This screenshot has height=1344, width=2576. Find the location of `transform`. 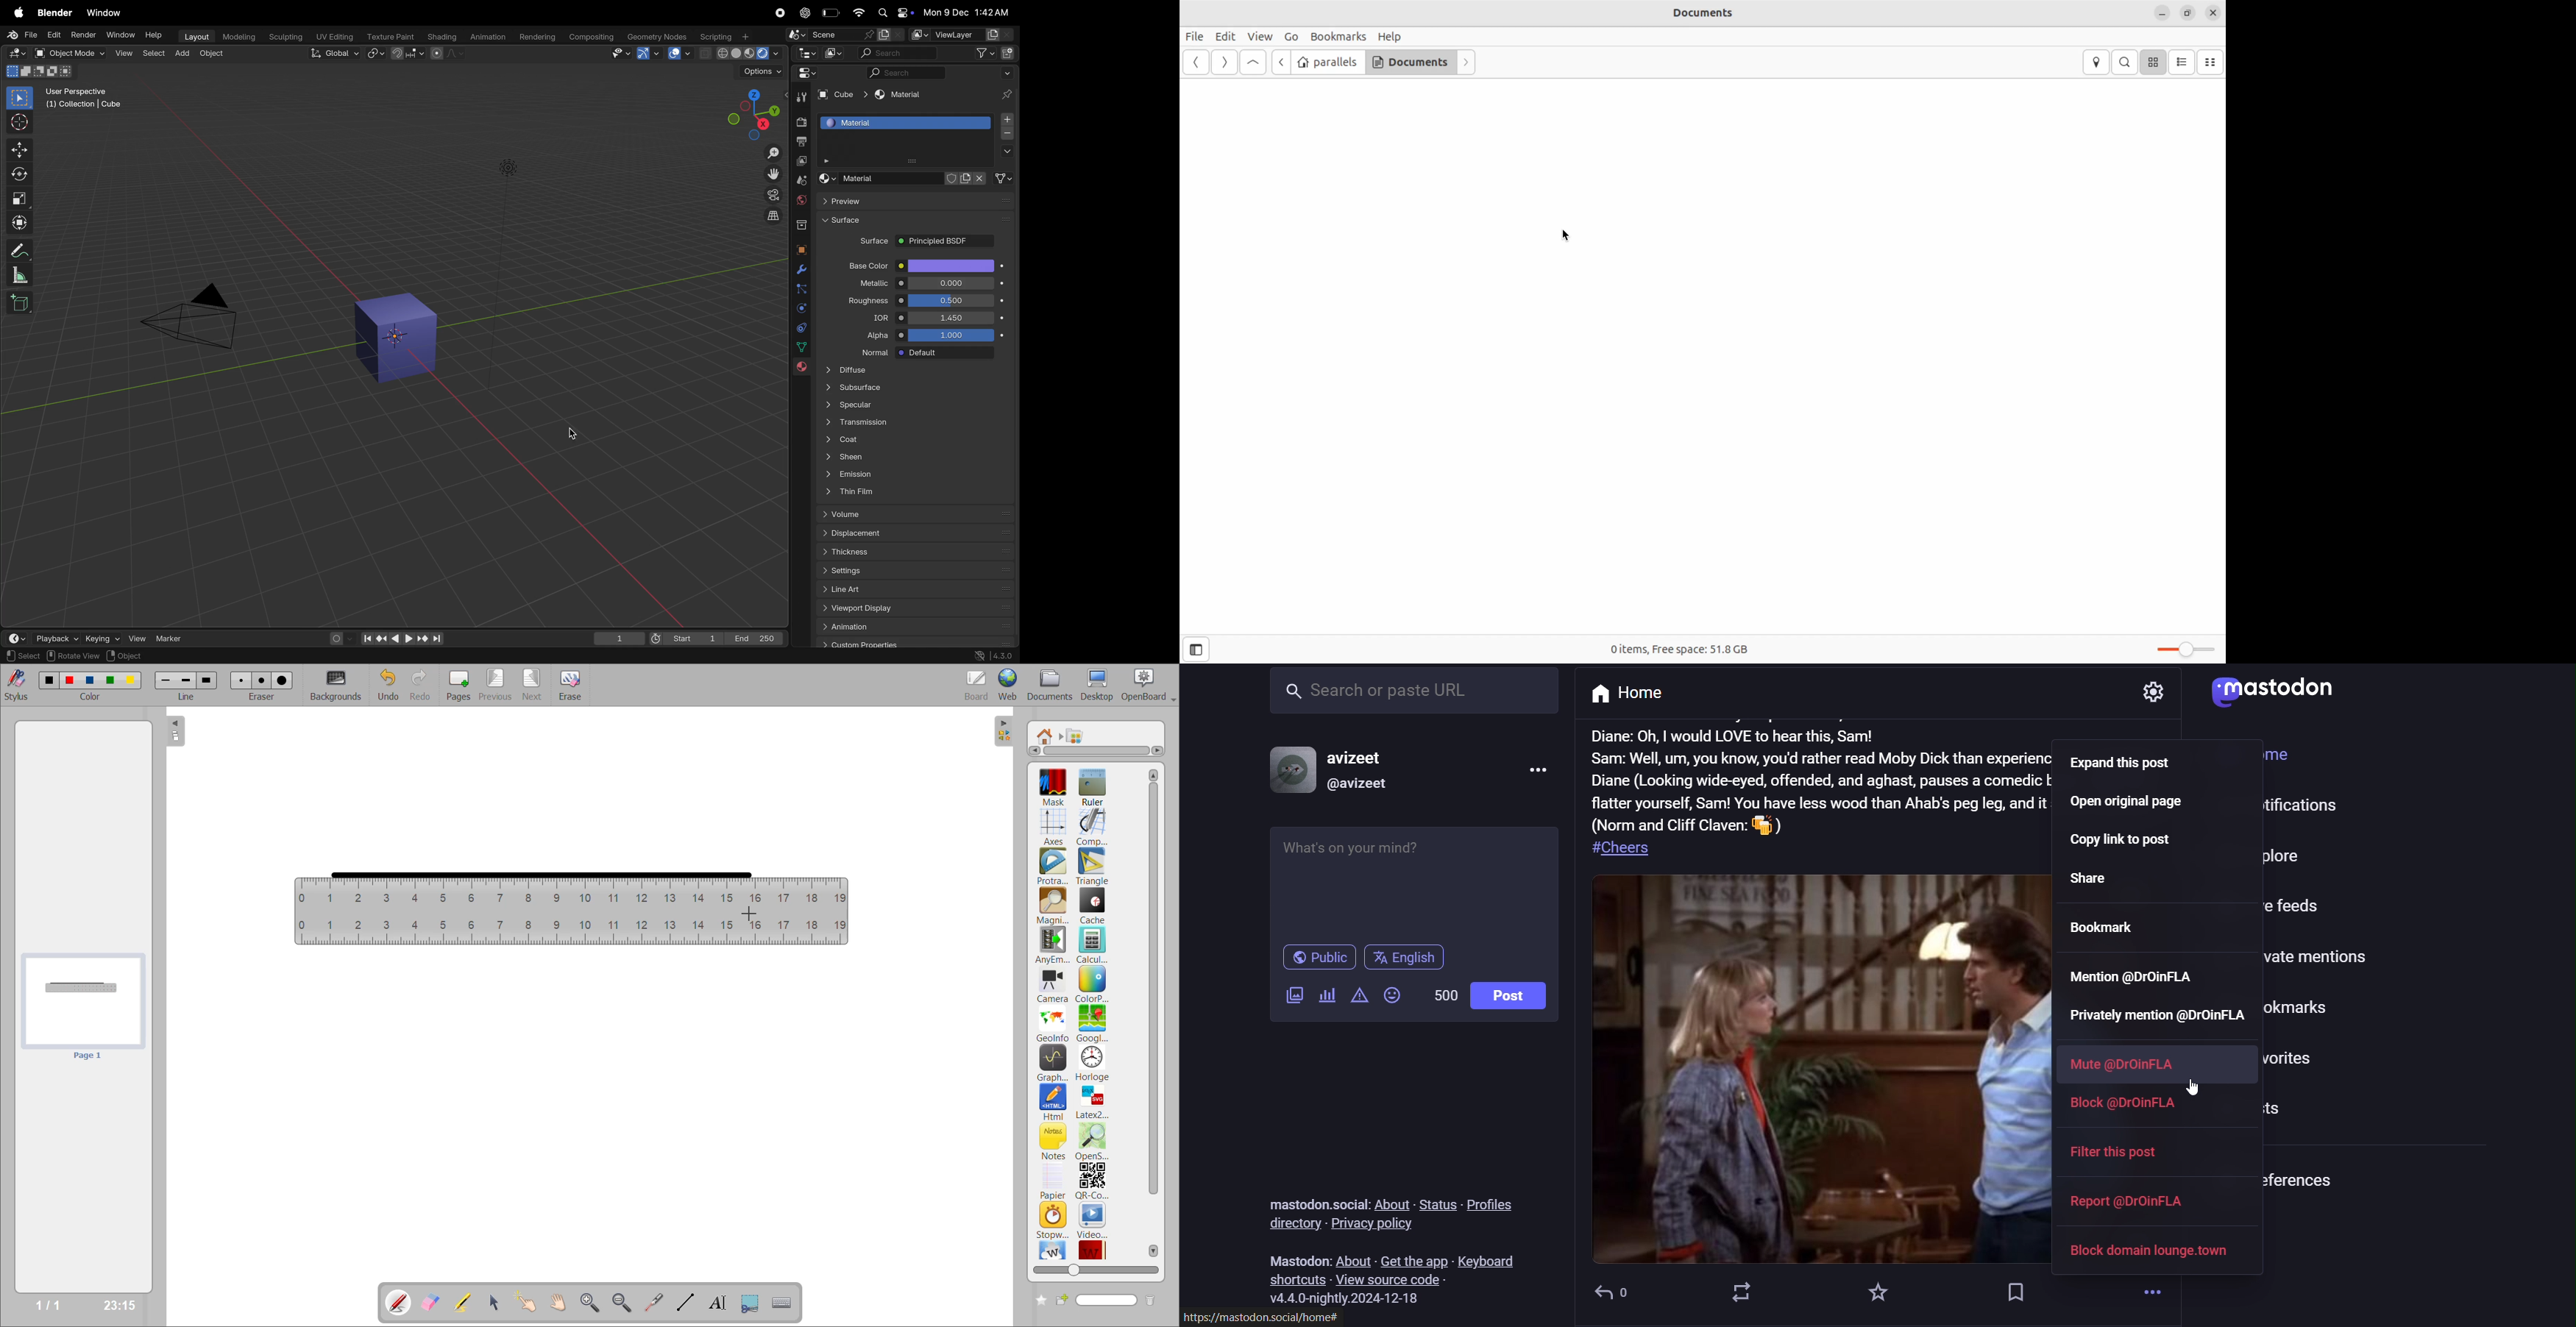

transform is located at coordinates (19, 223).